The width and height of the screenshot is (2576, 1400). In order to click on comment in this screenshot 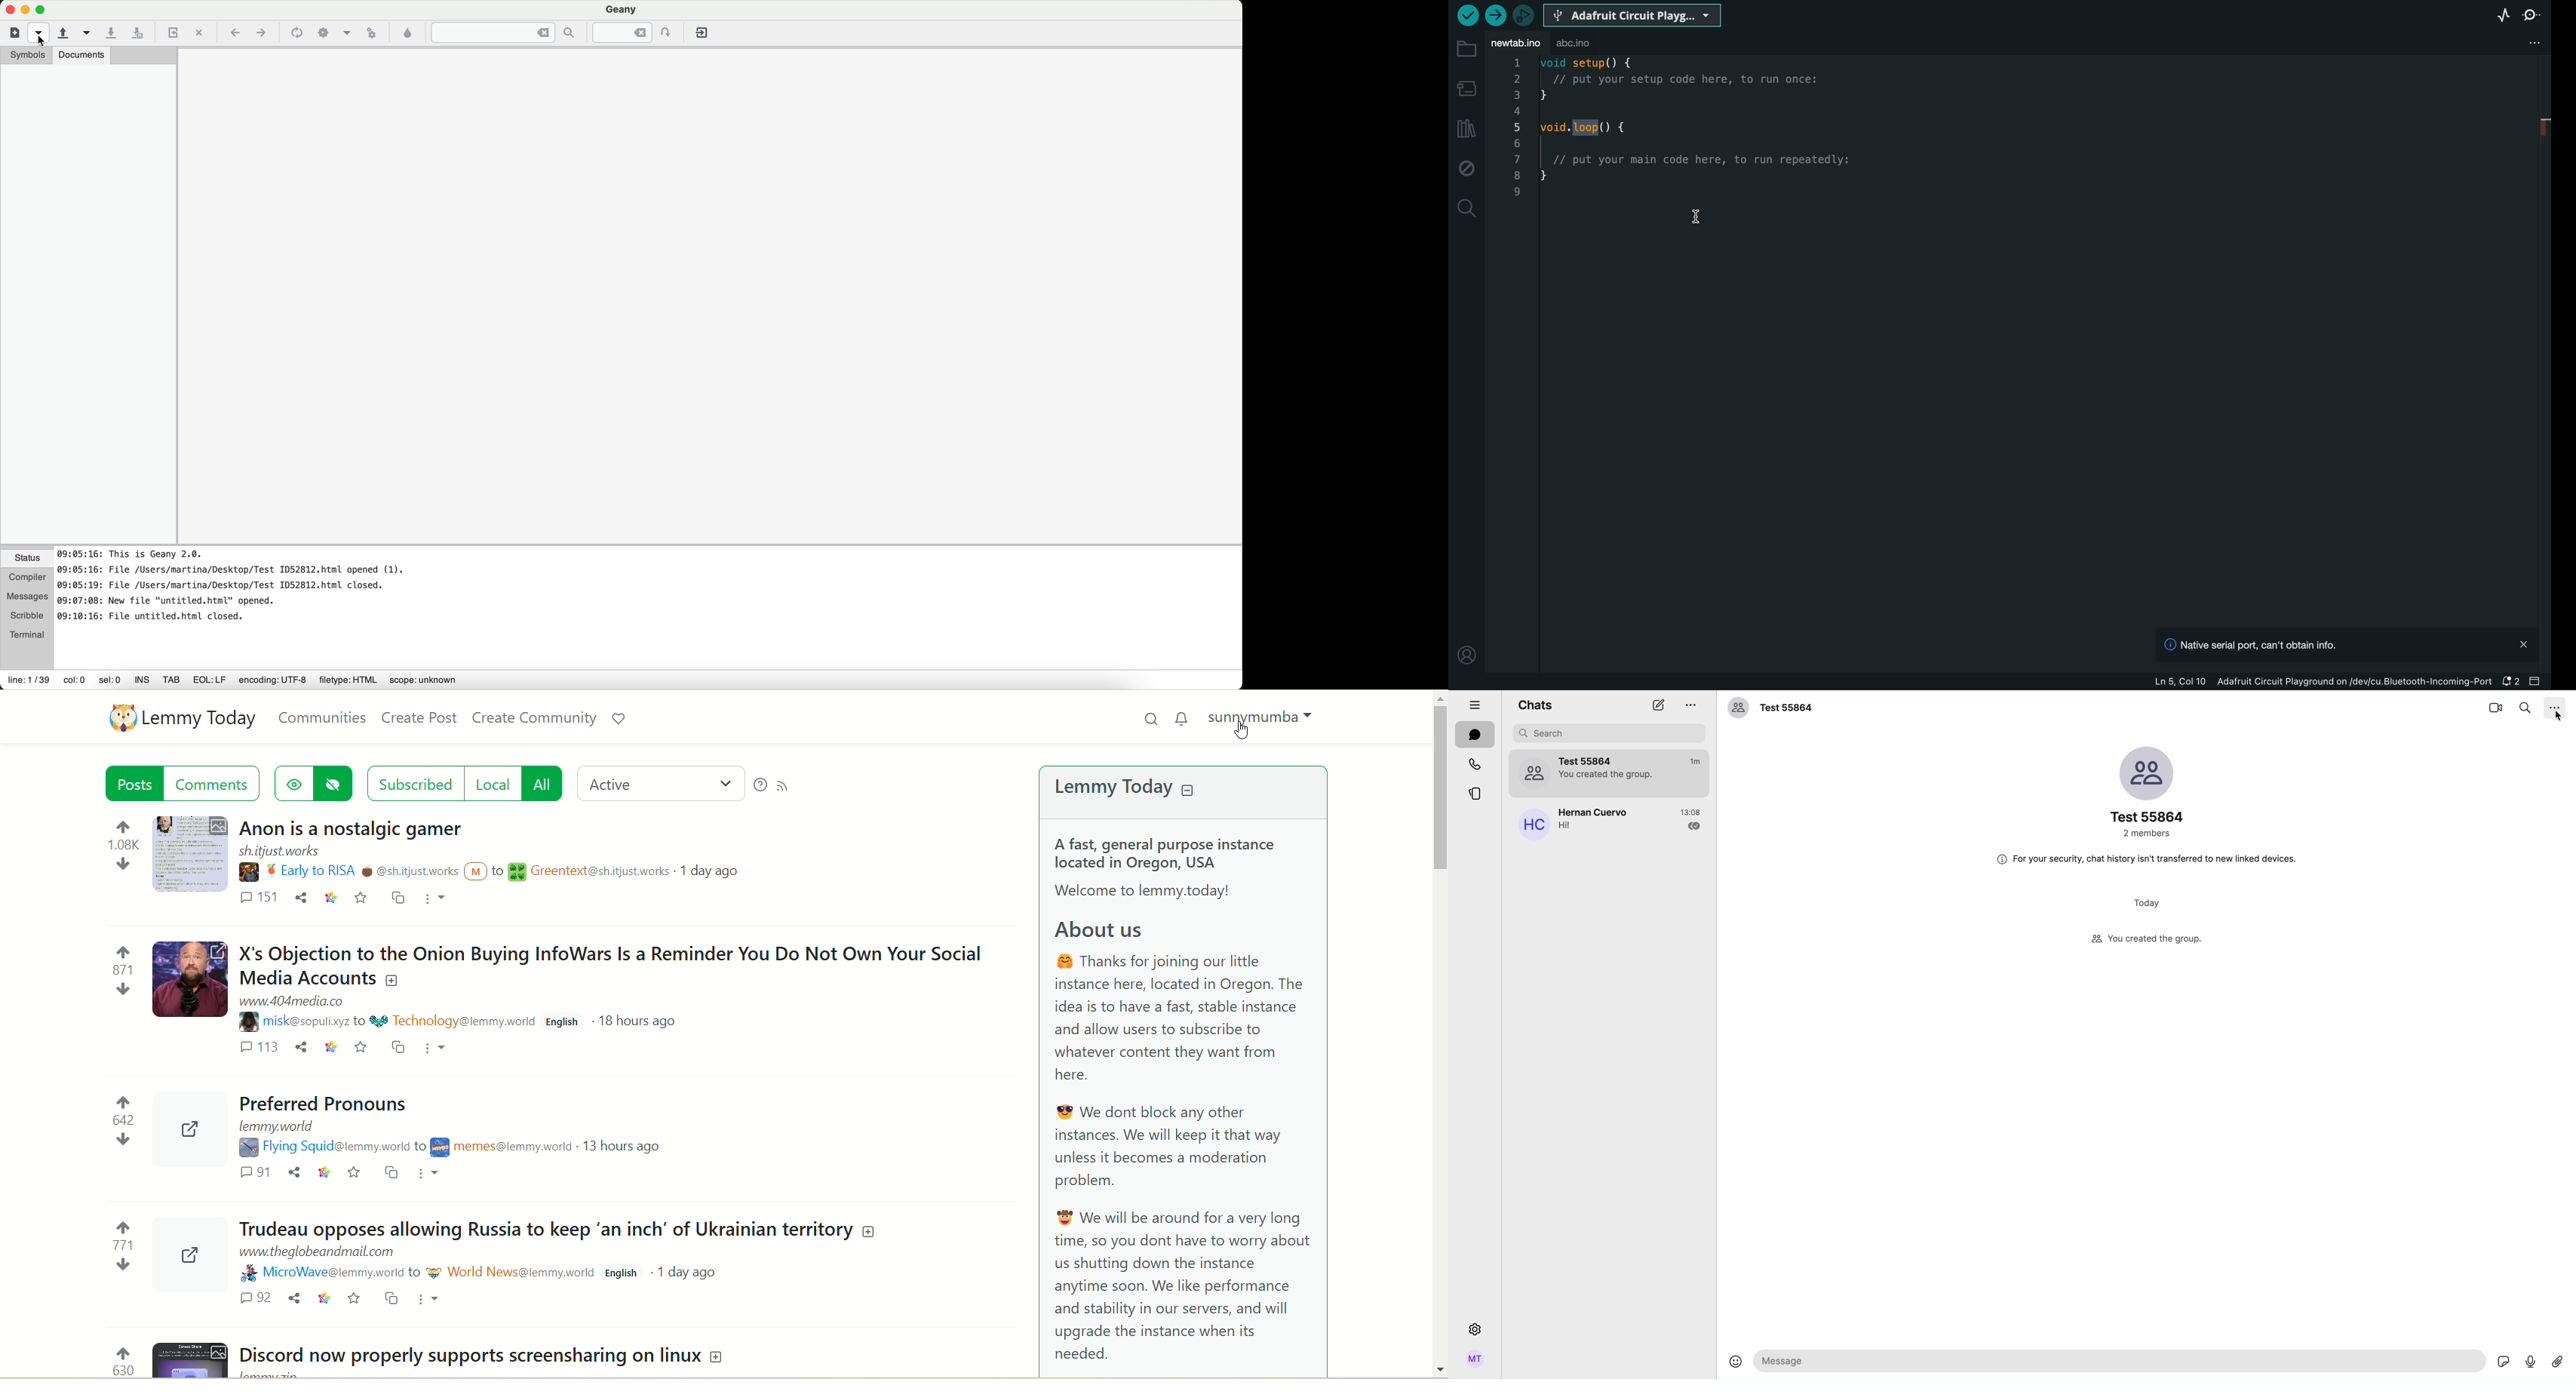, I will do `click(259, 900)`.